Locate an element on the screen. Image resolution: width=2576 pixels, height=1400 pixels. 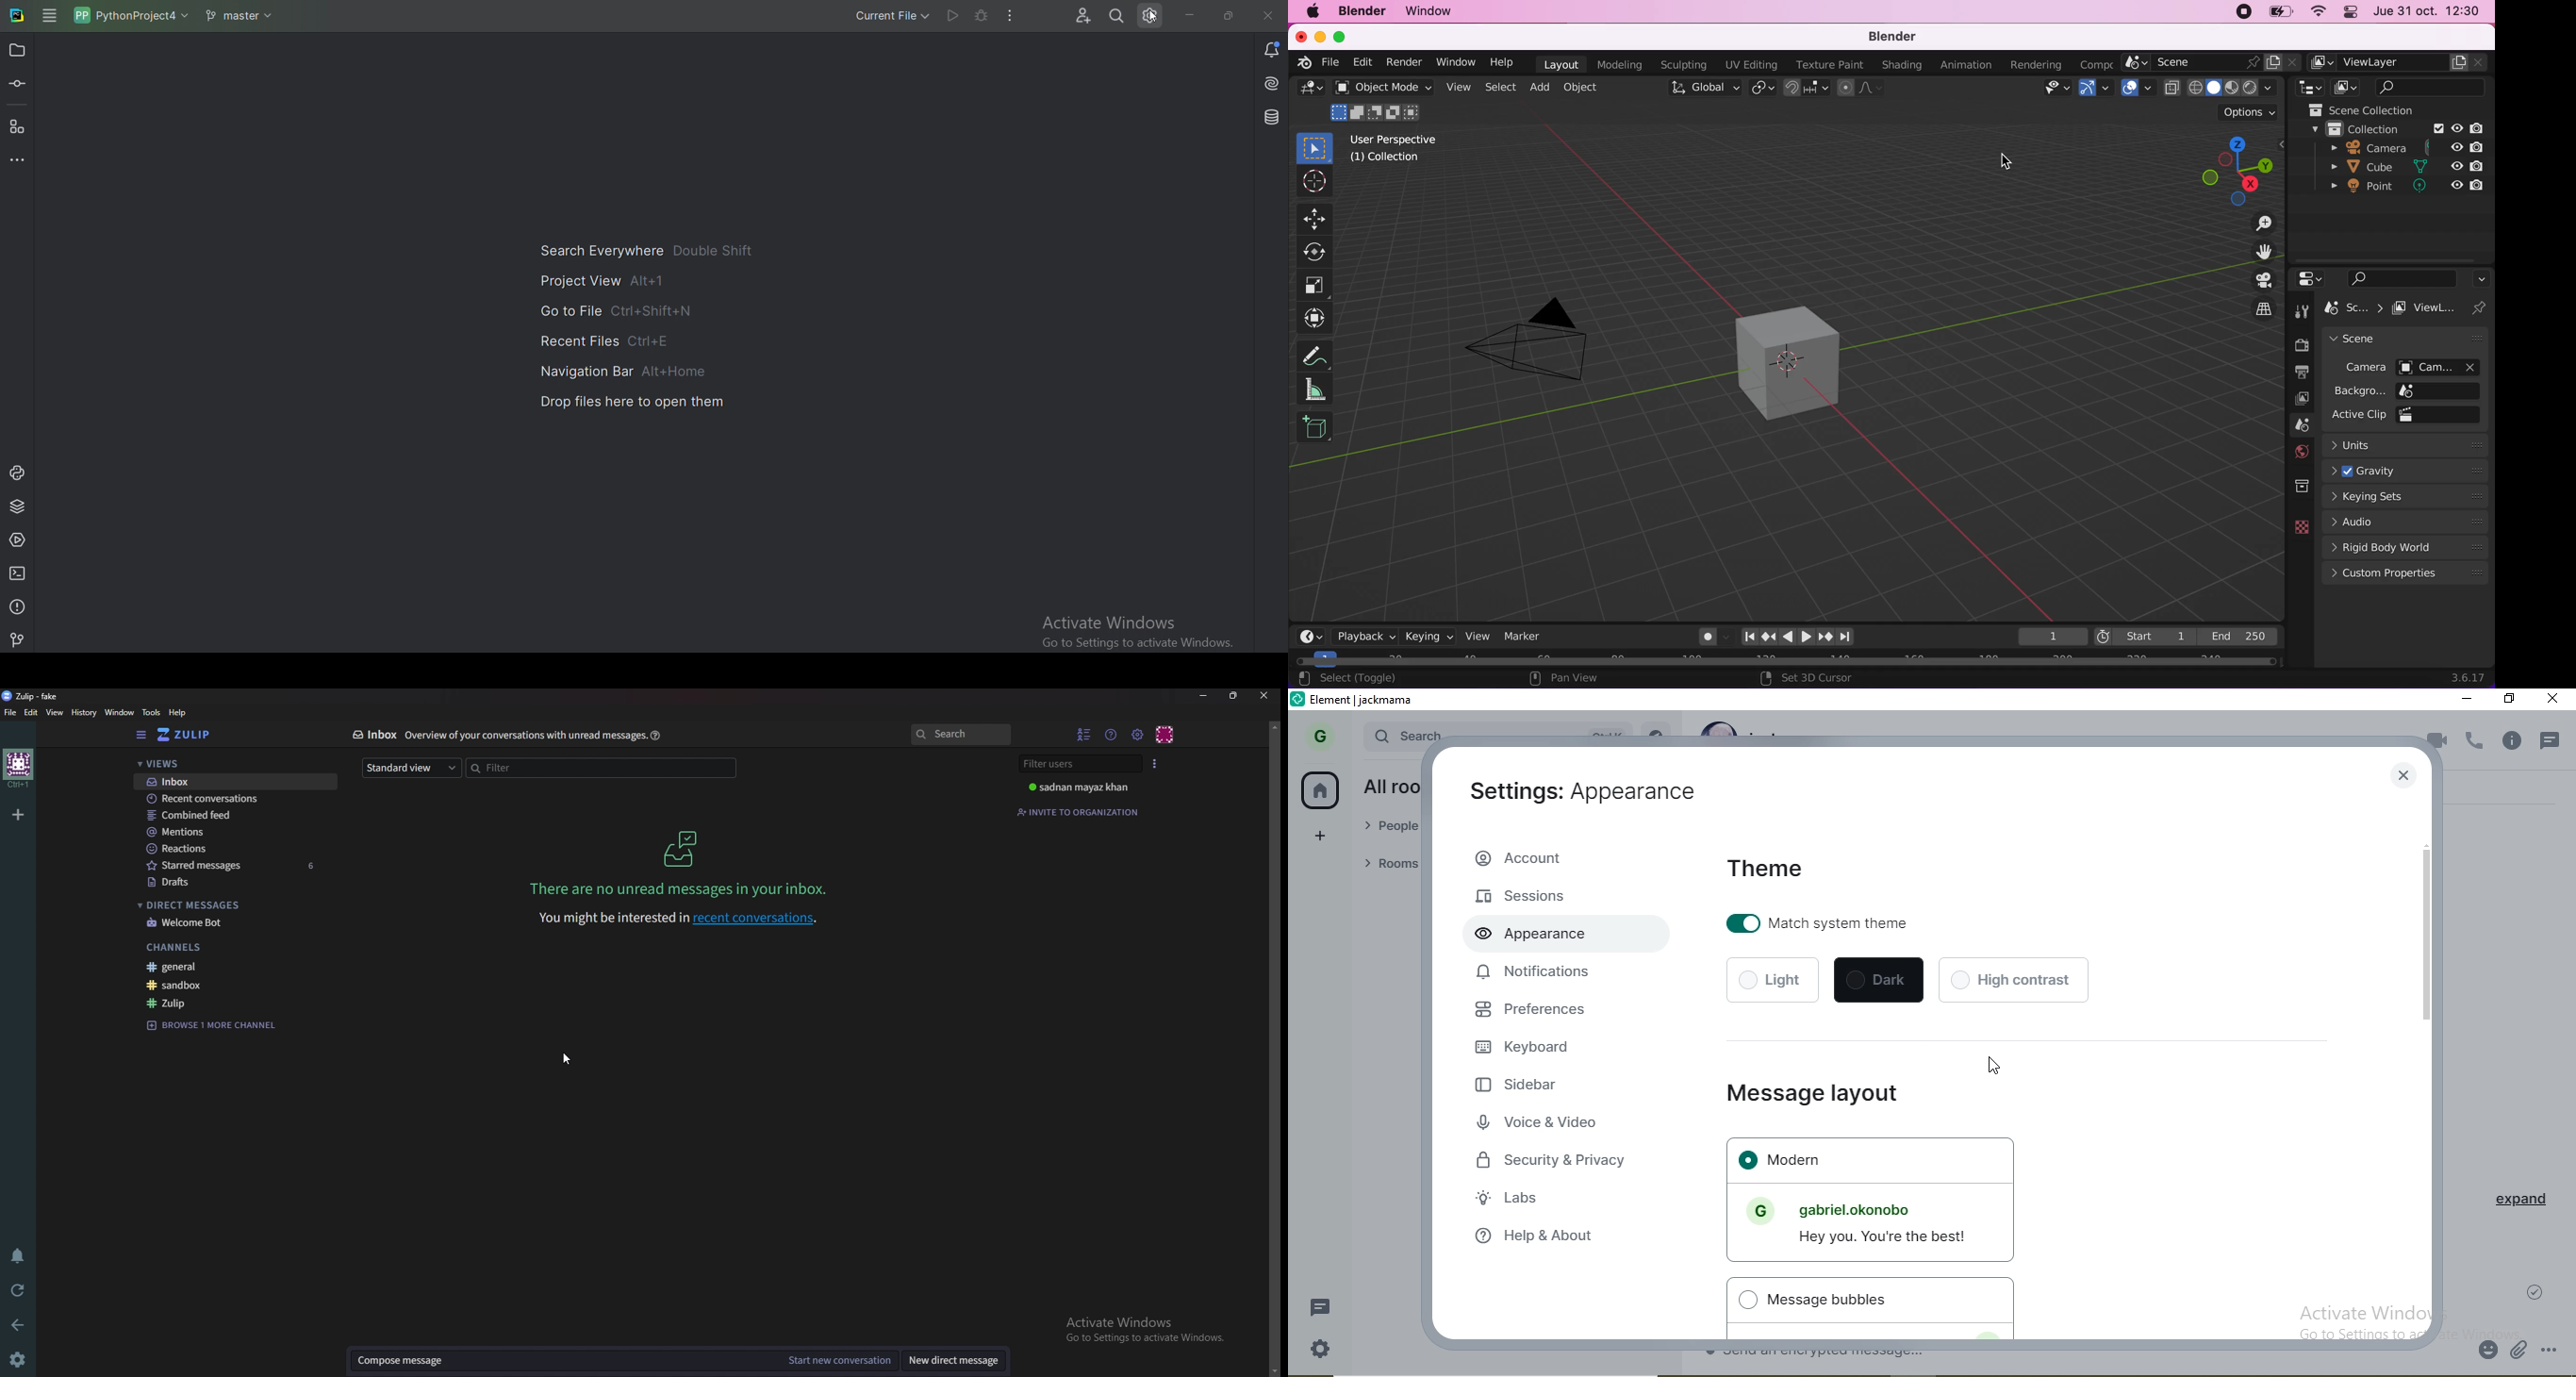
General is located at coordinates (234, 966).